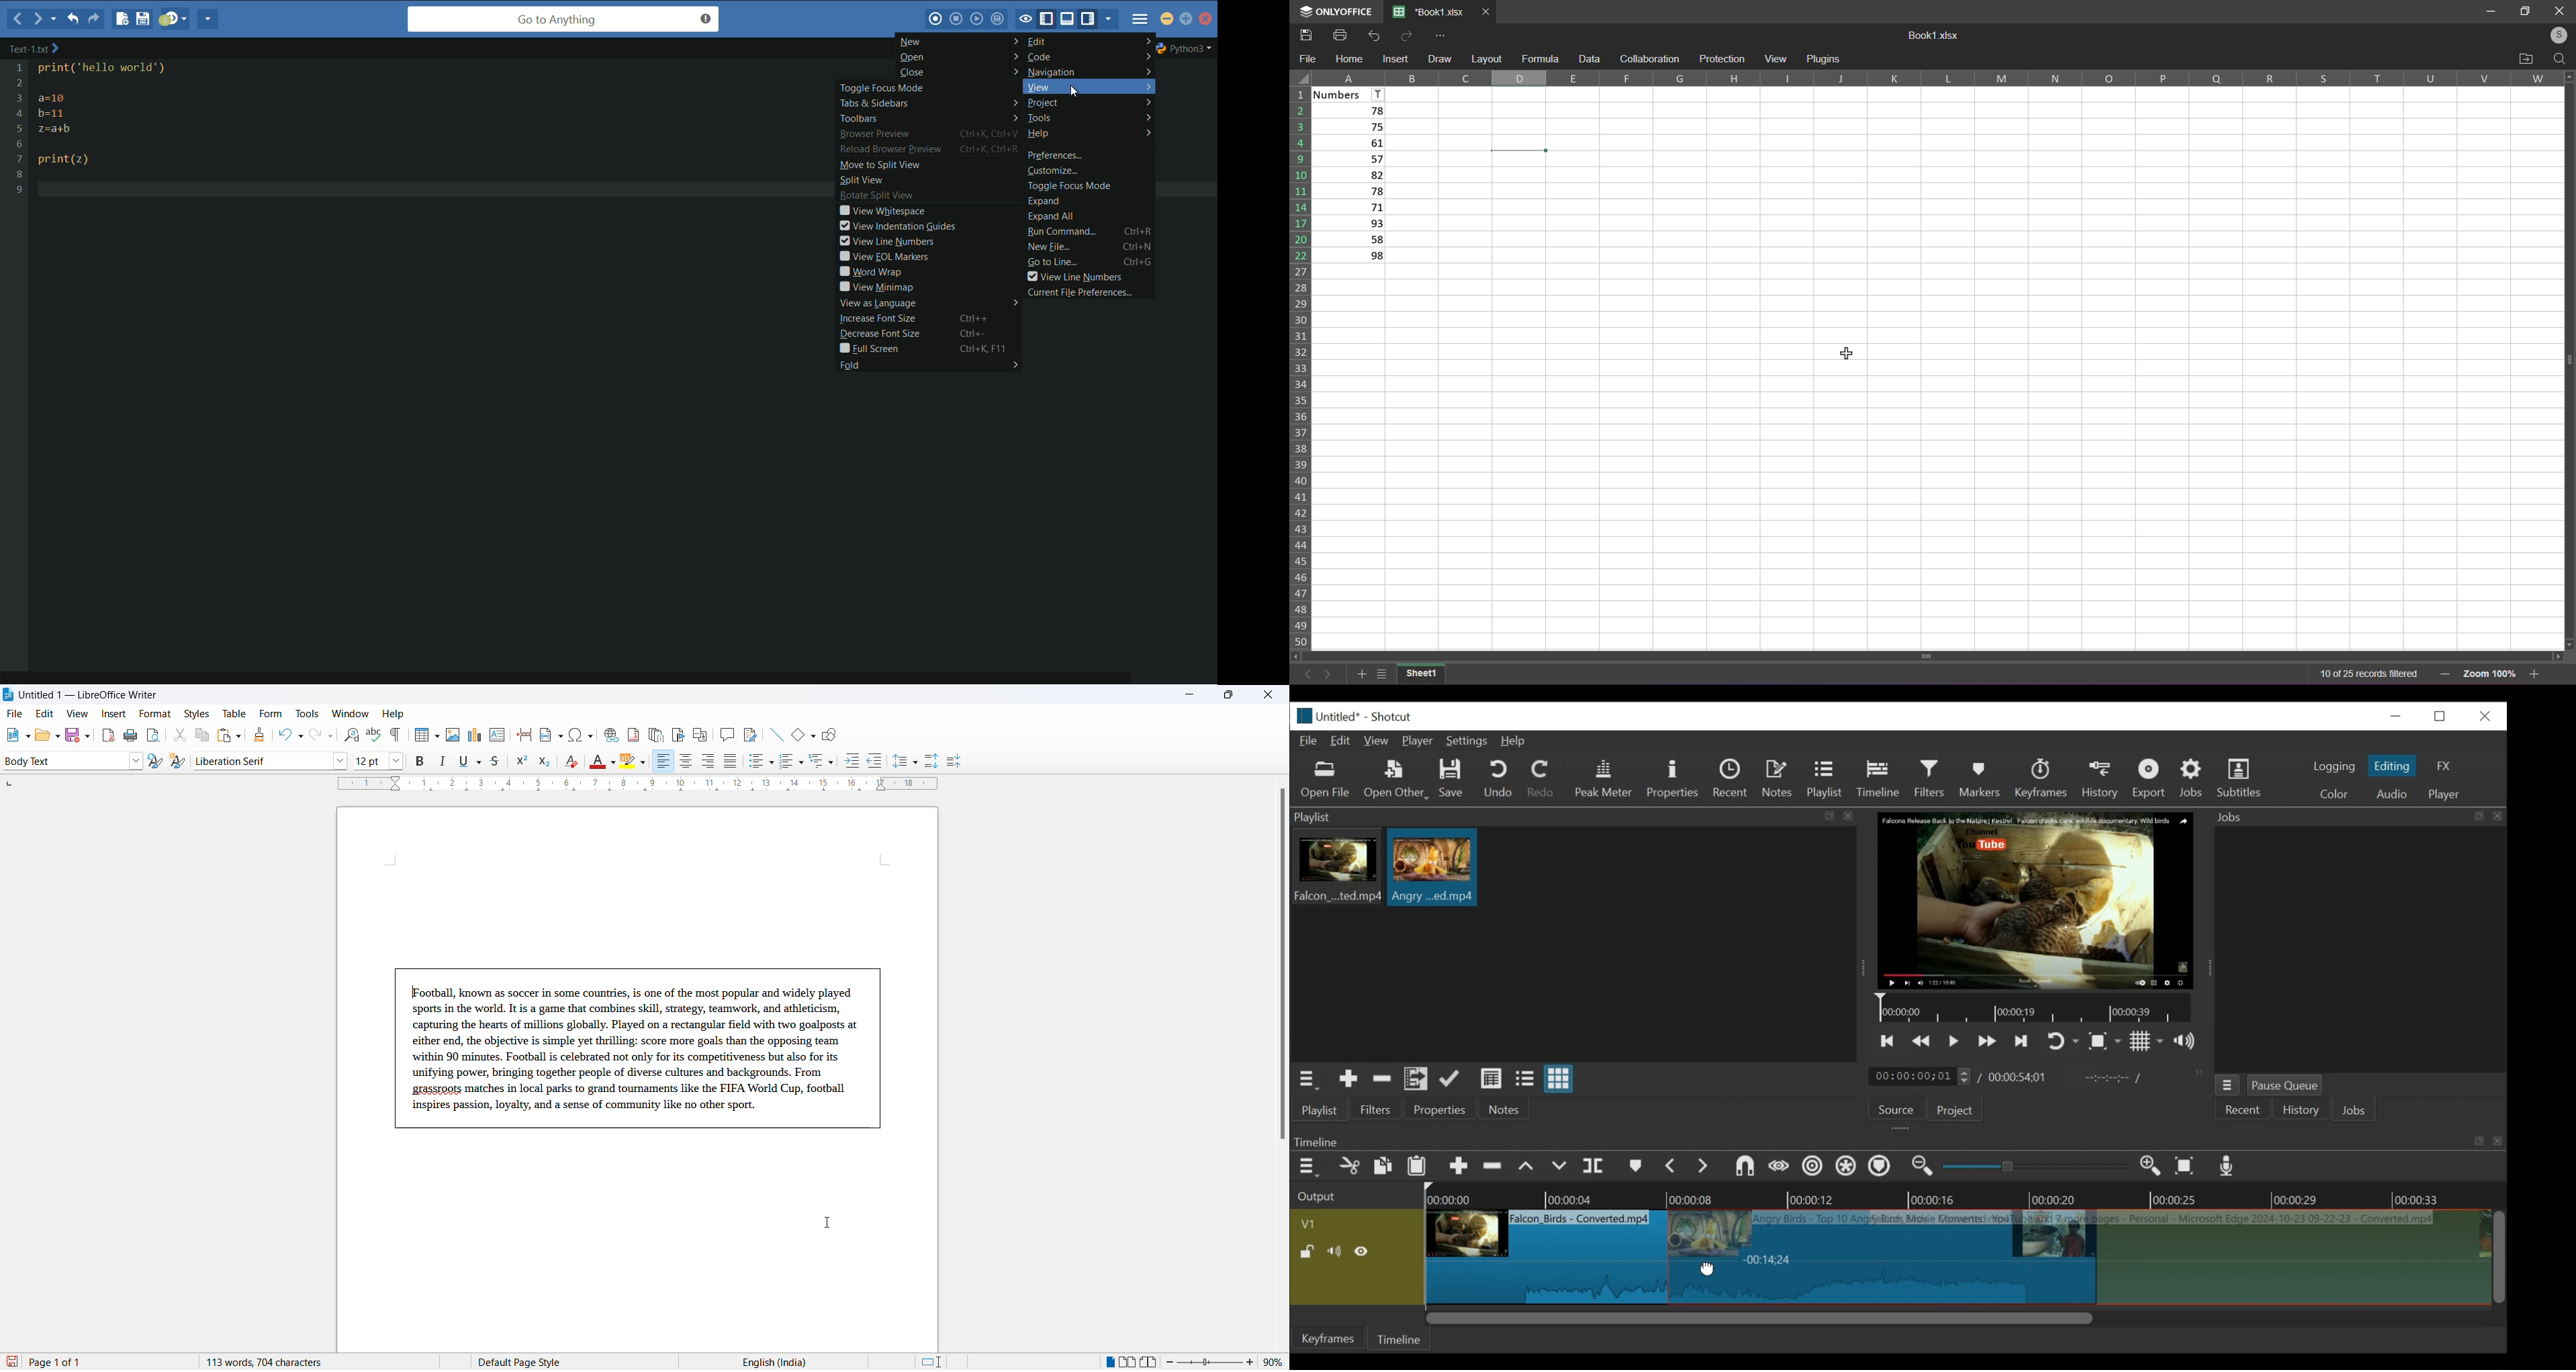  I want to click on decrease indent, so click(879, 762).